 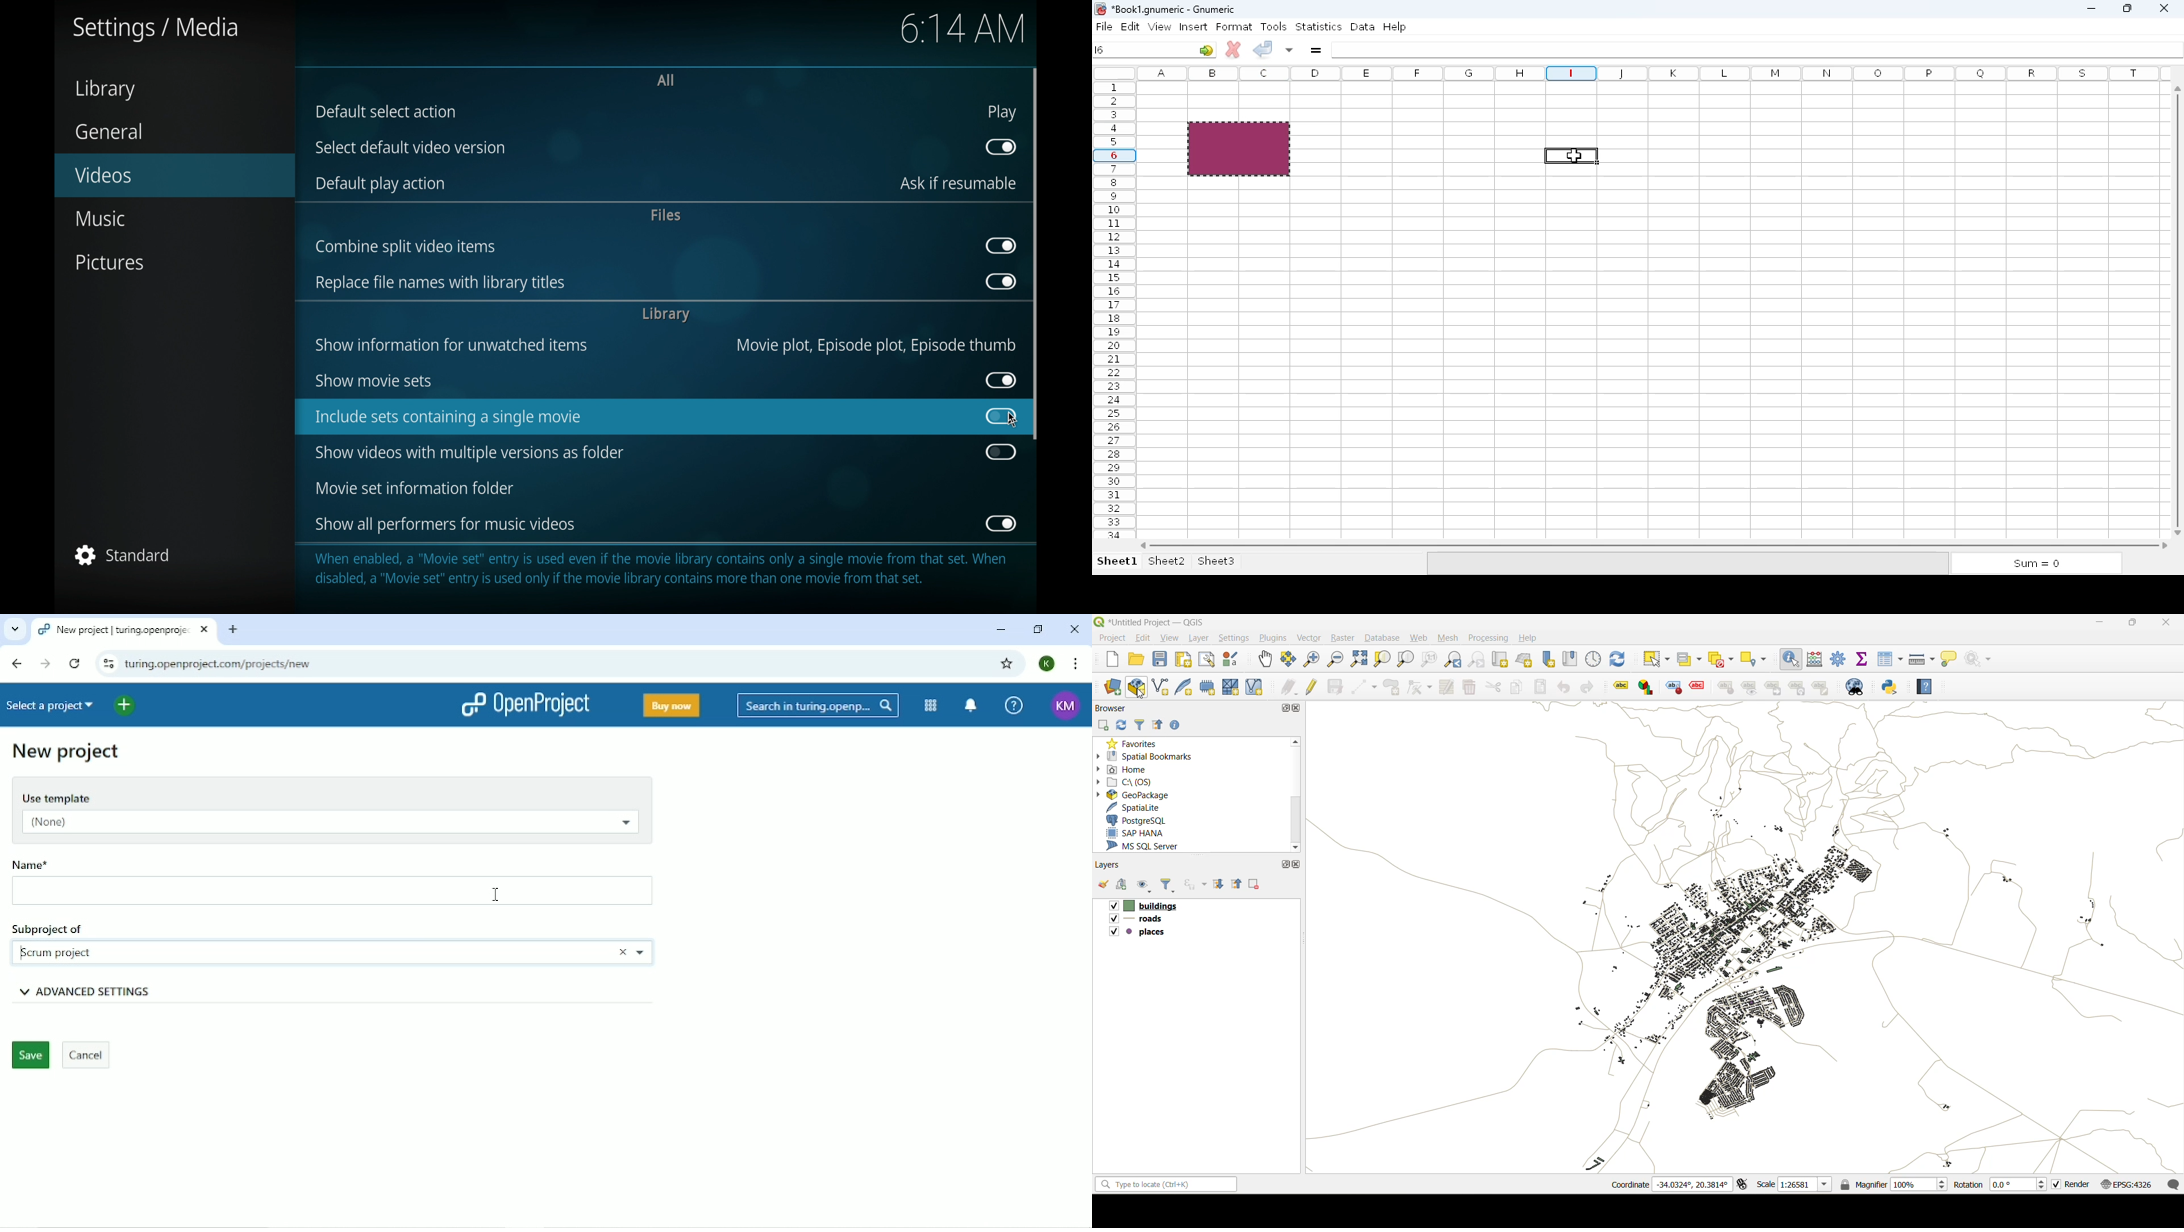 I want to click on Scroll bar, so click(x=1294, y=794).